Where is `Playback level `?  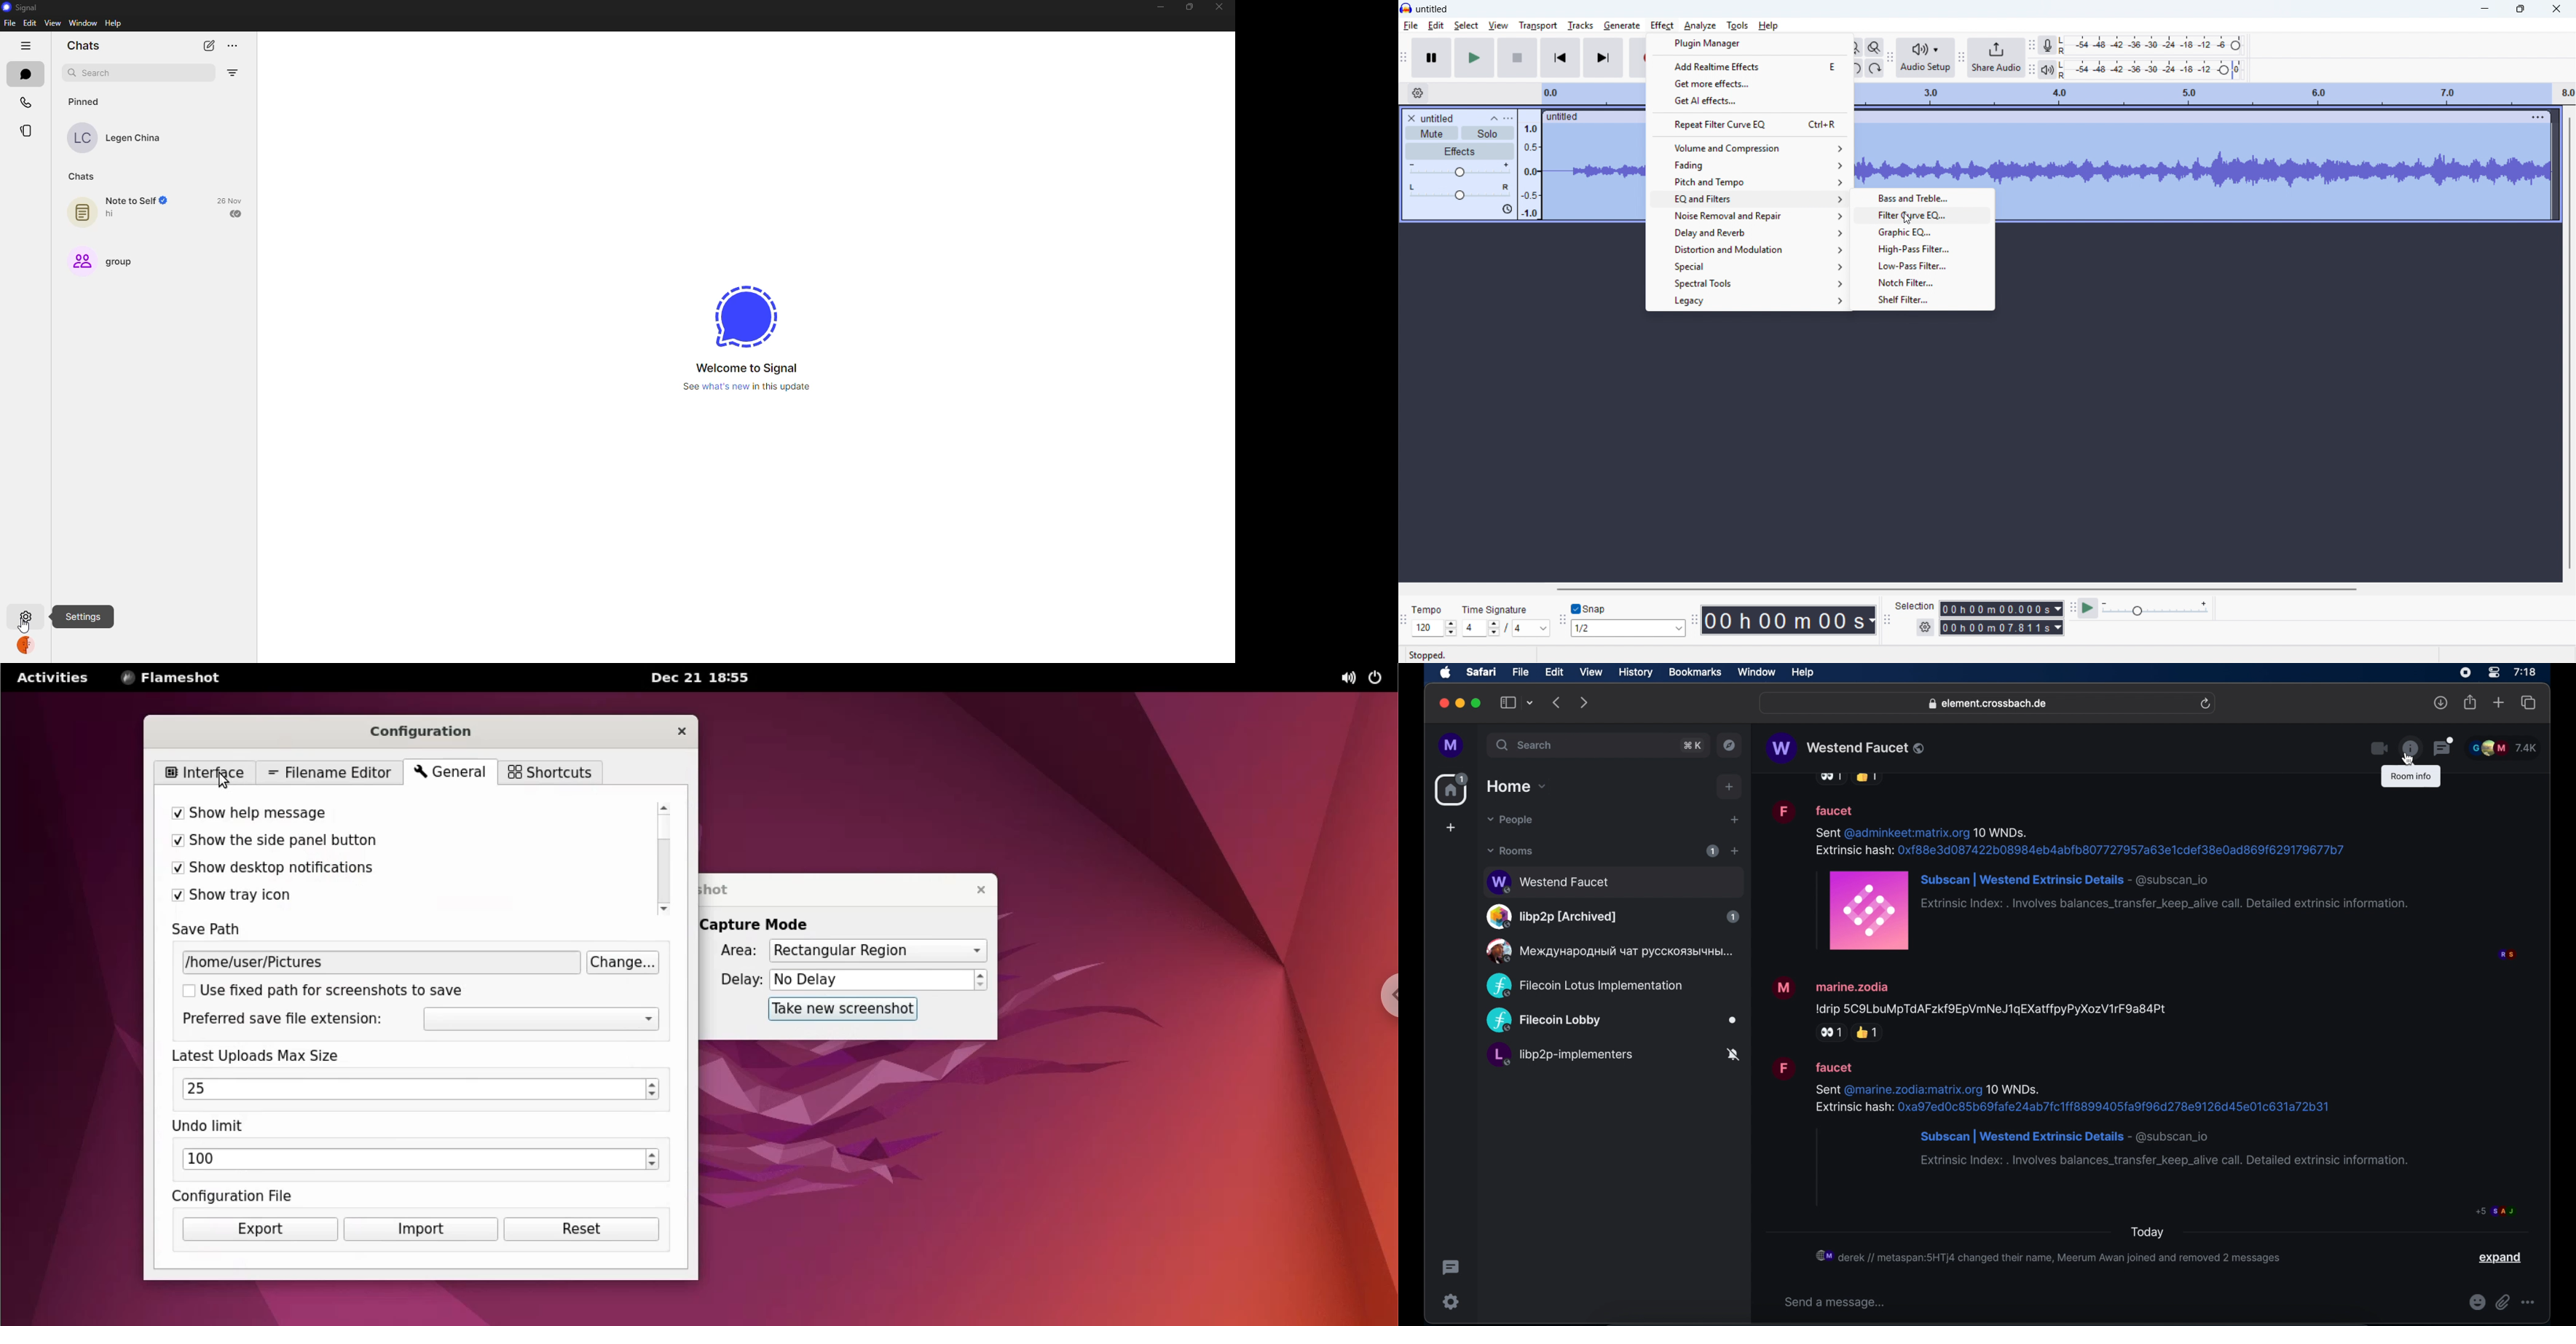
Playback level  is located at coordinates (2150, 70).